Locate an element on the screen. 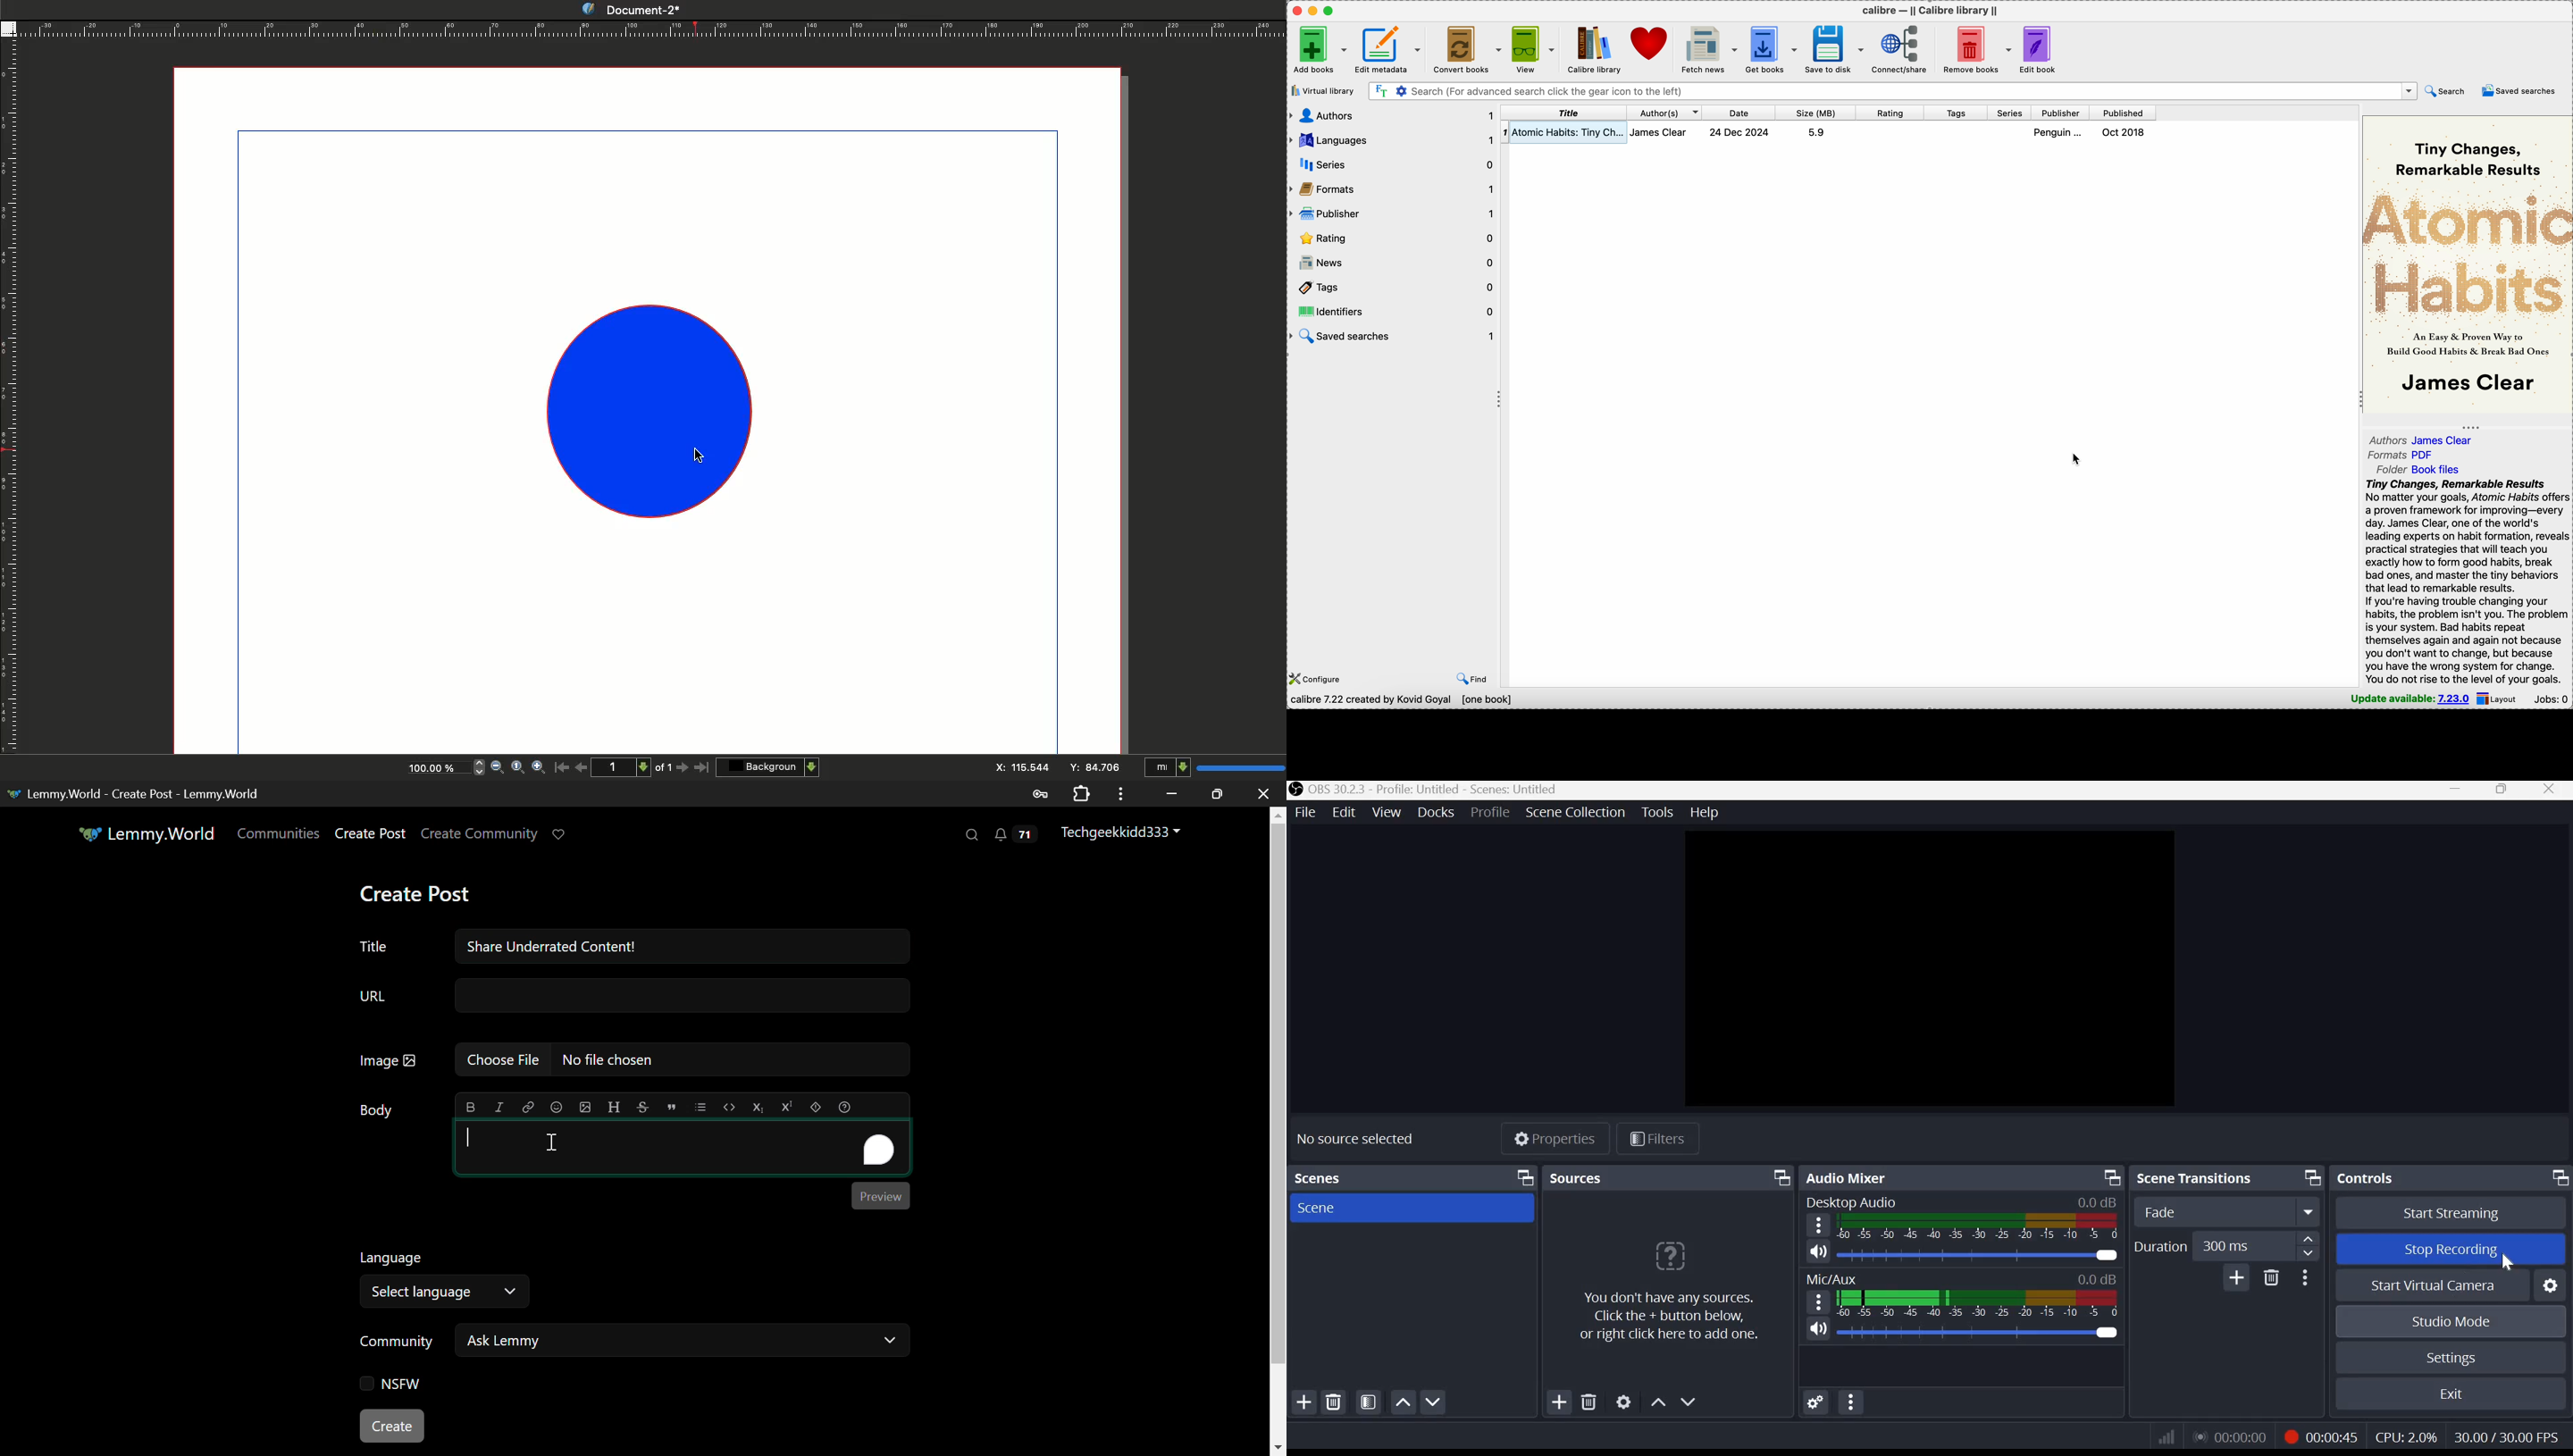 The height and width of the screenshot is (1456, 2576). Audio Mixer Menu is located at coordinates (1849, 1403).